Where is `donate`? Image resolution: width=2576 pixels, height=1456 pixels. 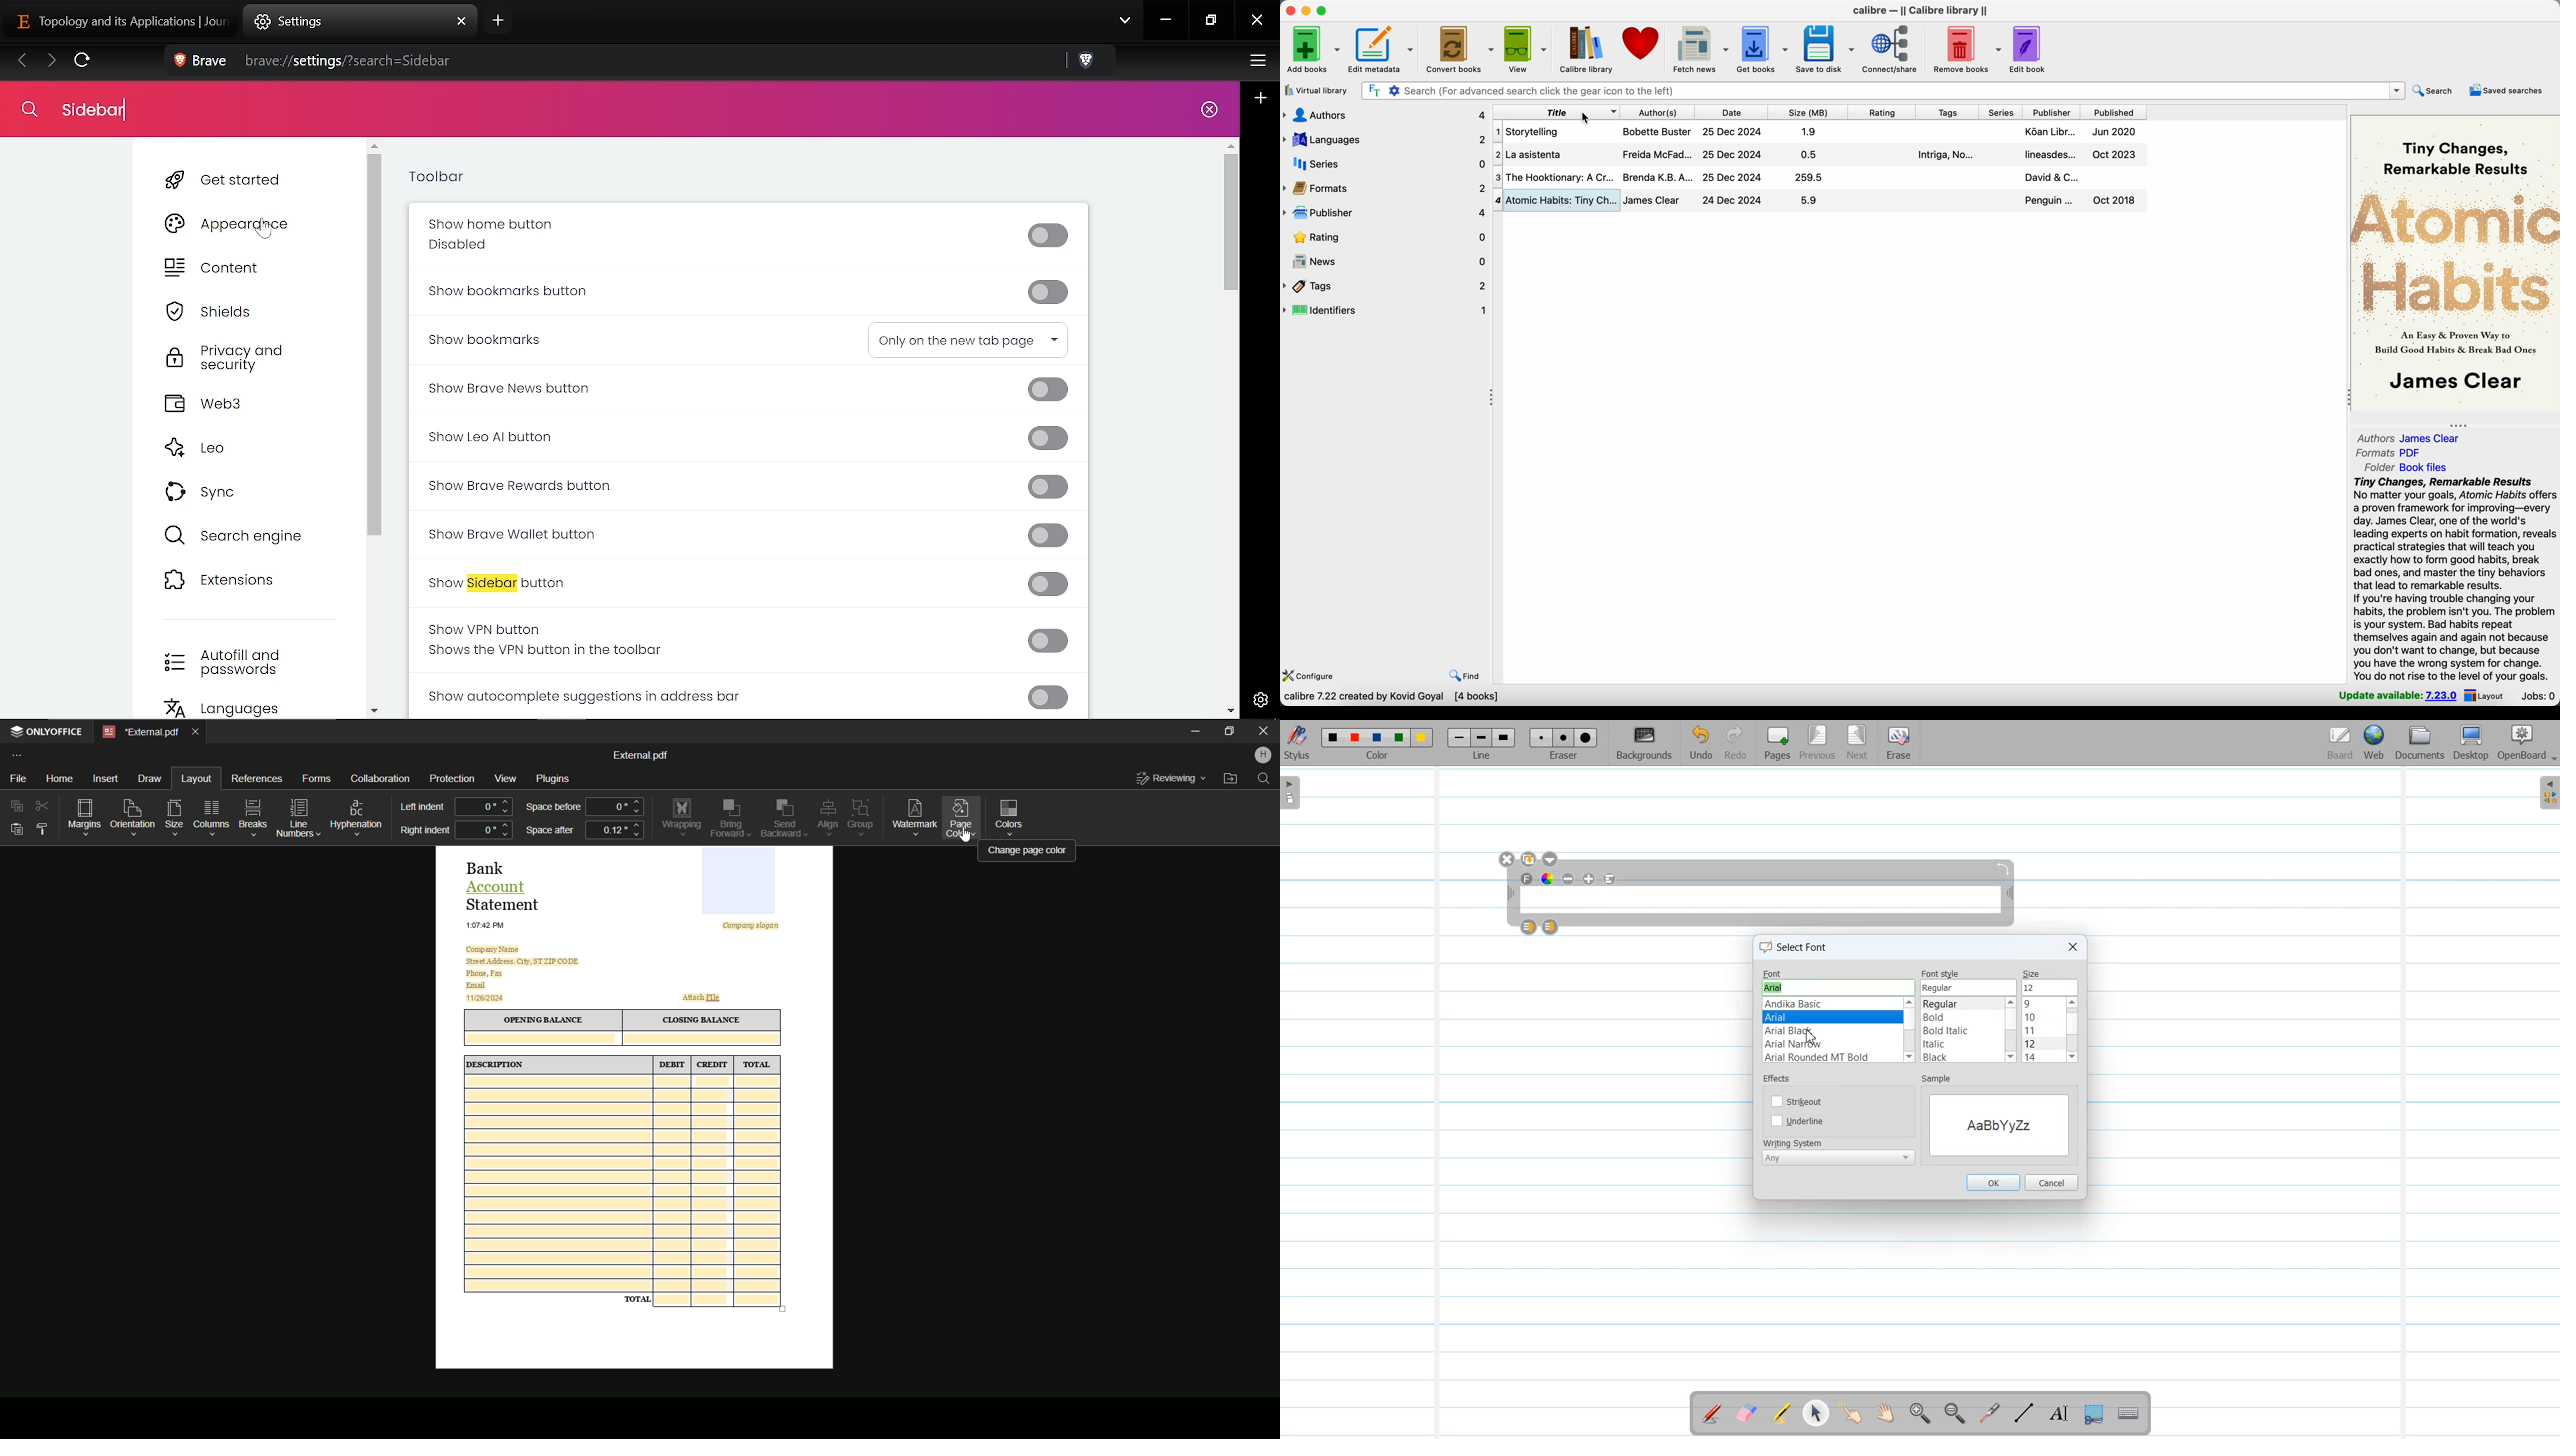 donate is located at coordinates (1644, 45).